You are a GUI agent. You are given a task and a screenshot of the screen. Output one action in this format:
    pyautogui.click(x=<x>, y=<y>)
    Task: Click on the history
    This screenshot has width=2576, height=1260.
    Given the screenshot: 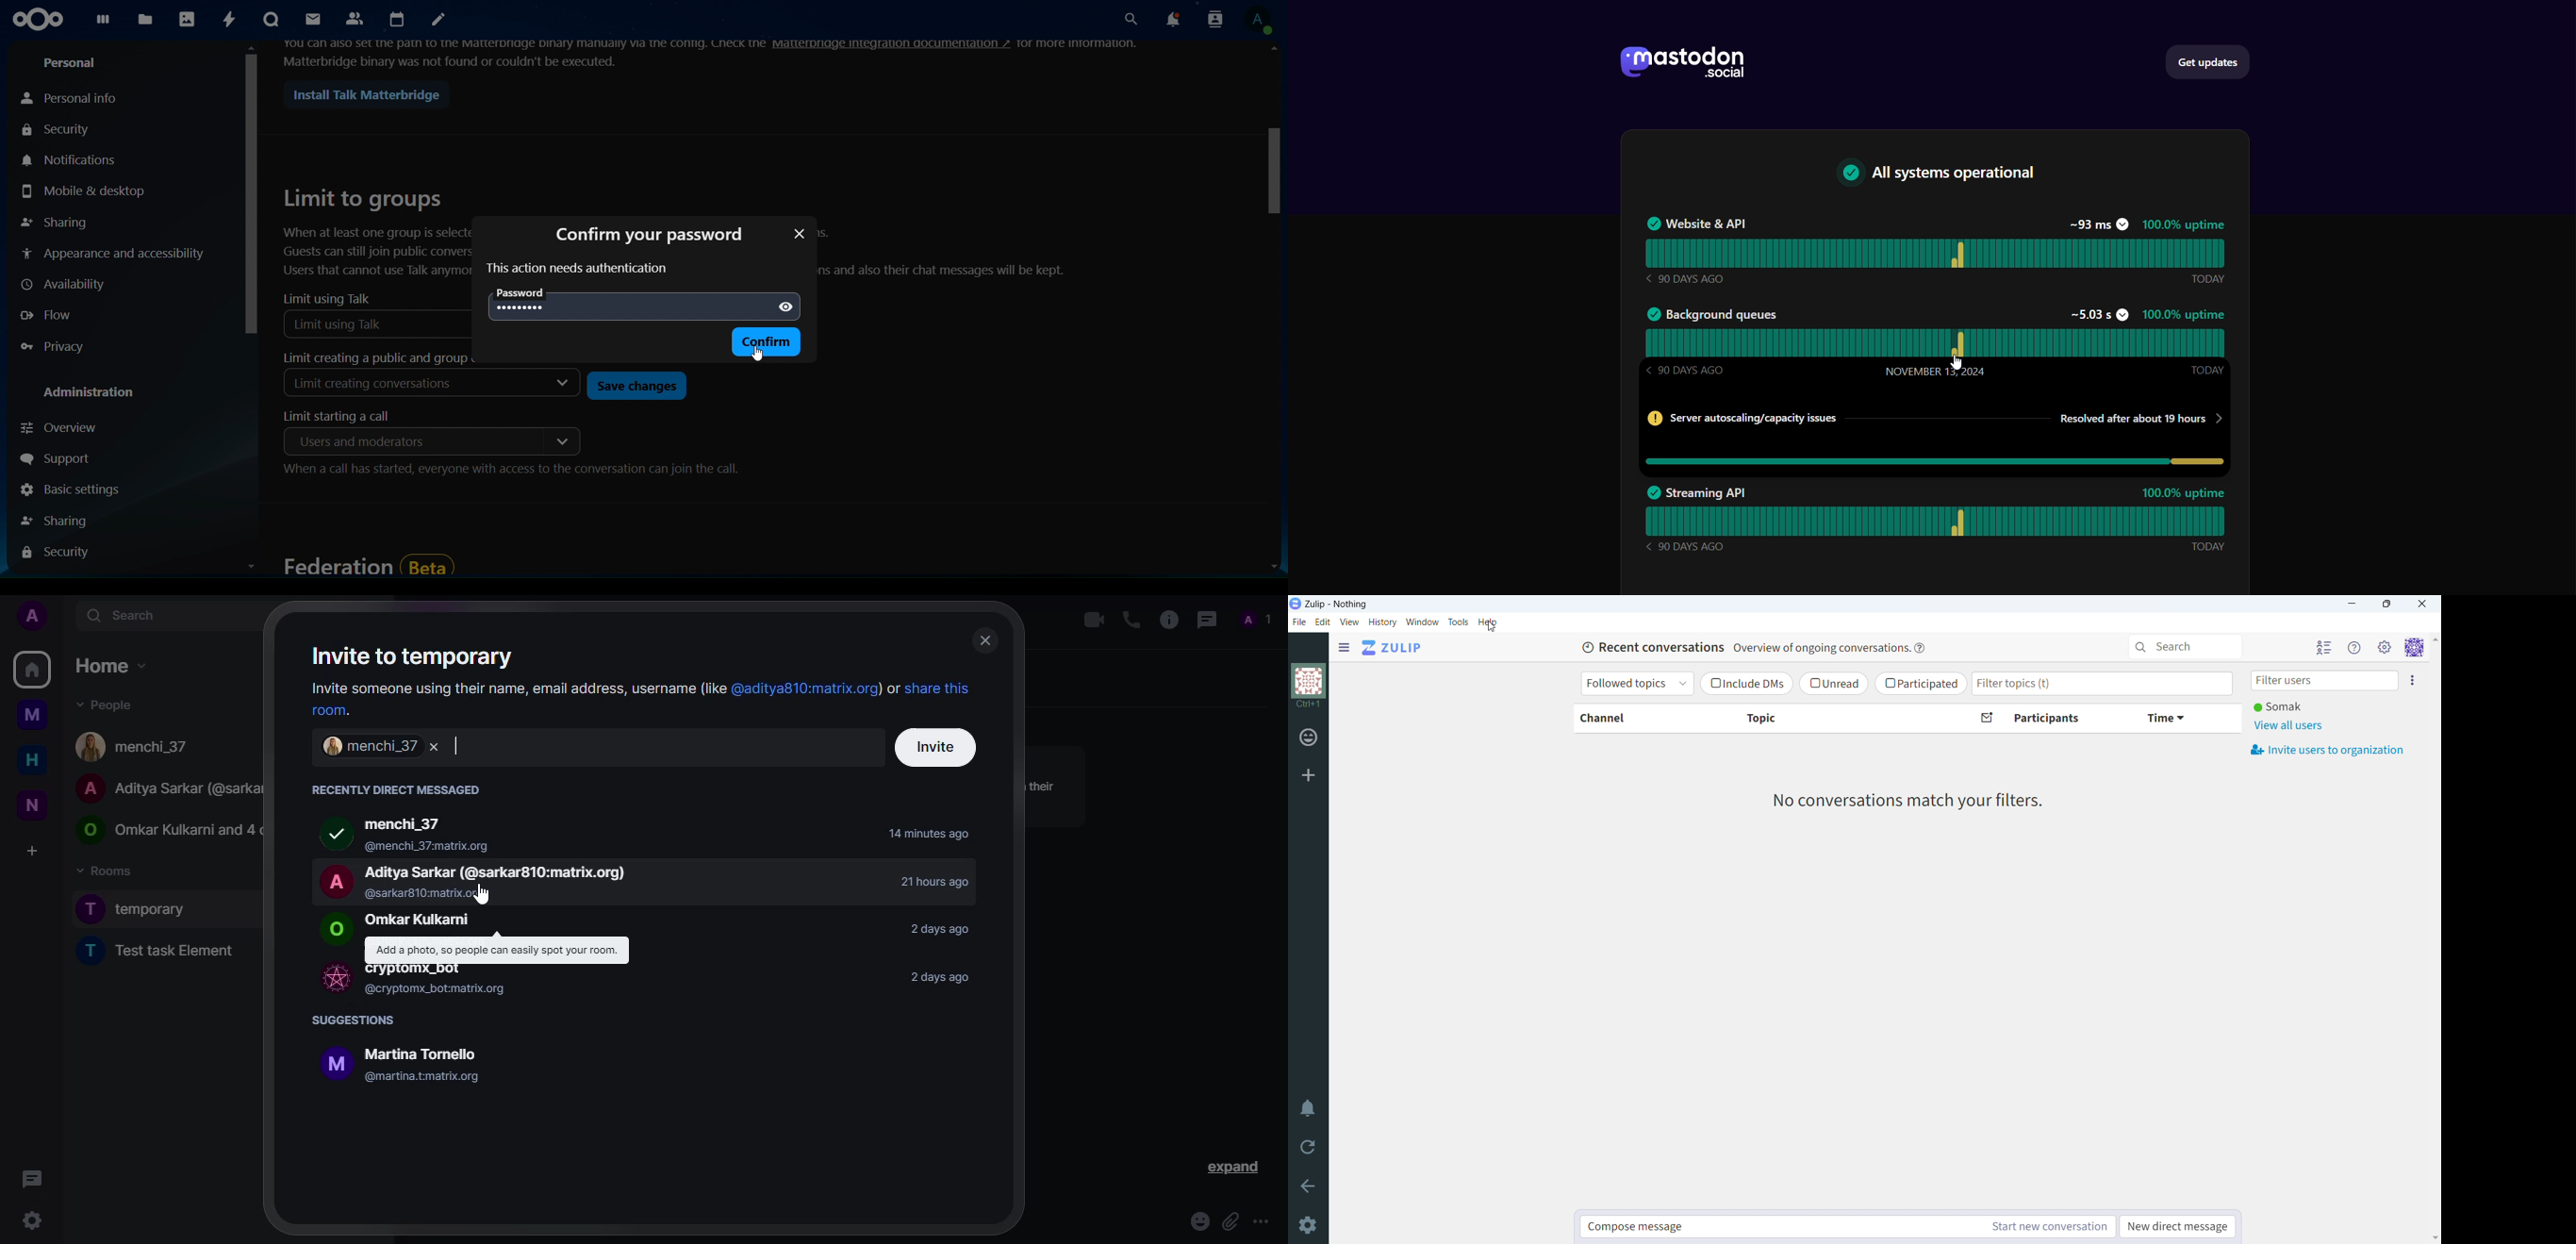 What is the action you would take?
    pyautogui.click(x=1383, y=623)
    